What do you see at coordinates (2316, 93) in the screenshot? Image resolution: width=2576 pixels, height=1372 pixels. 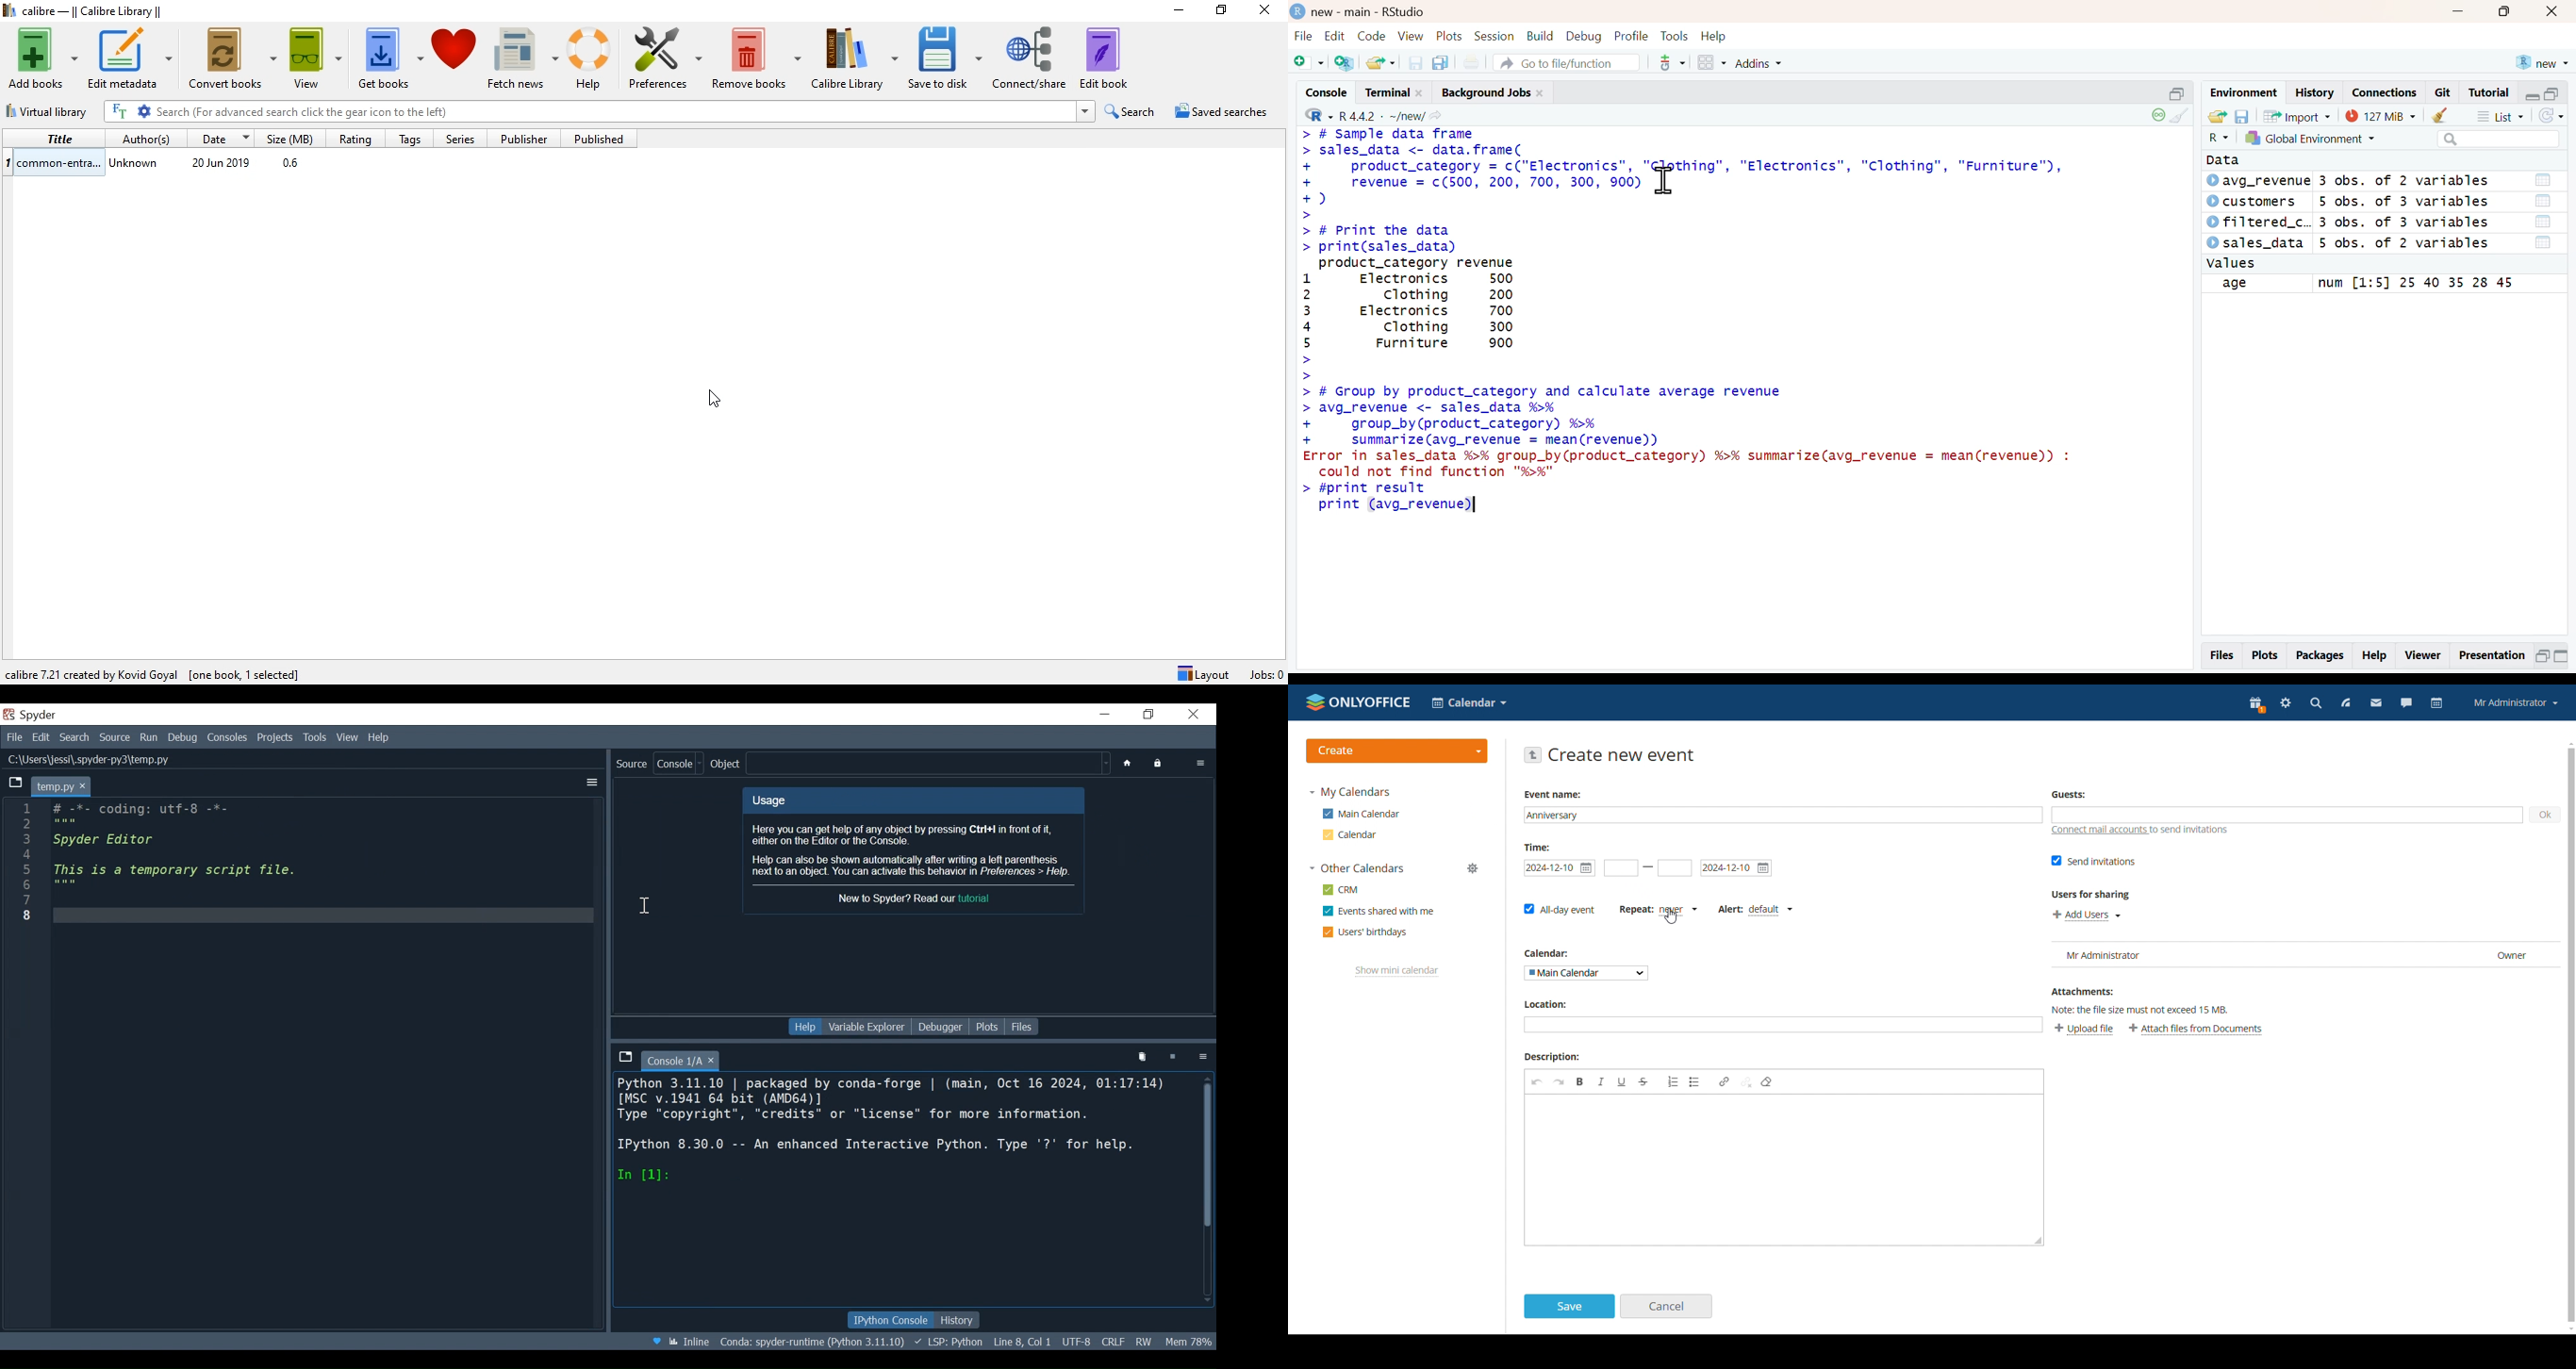 I see `History` at bounding box center [2316, 93].